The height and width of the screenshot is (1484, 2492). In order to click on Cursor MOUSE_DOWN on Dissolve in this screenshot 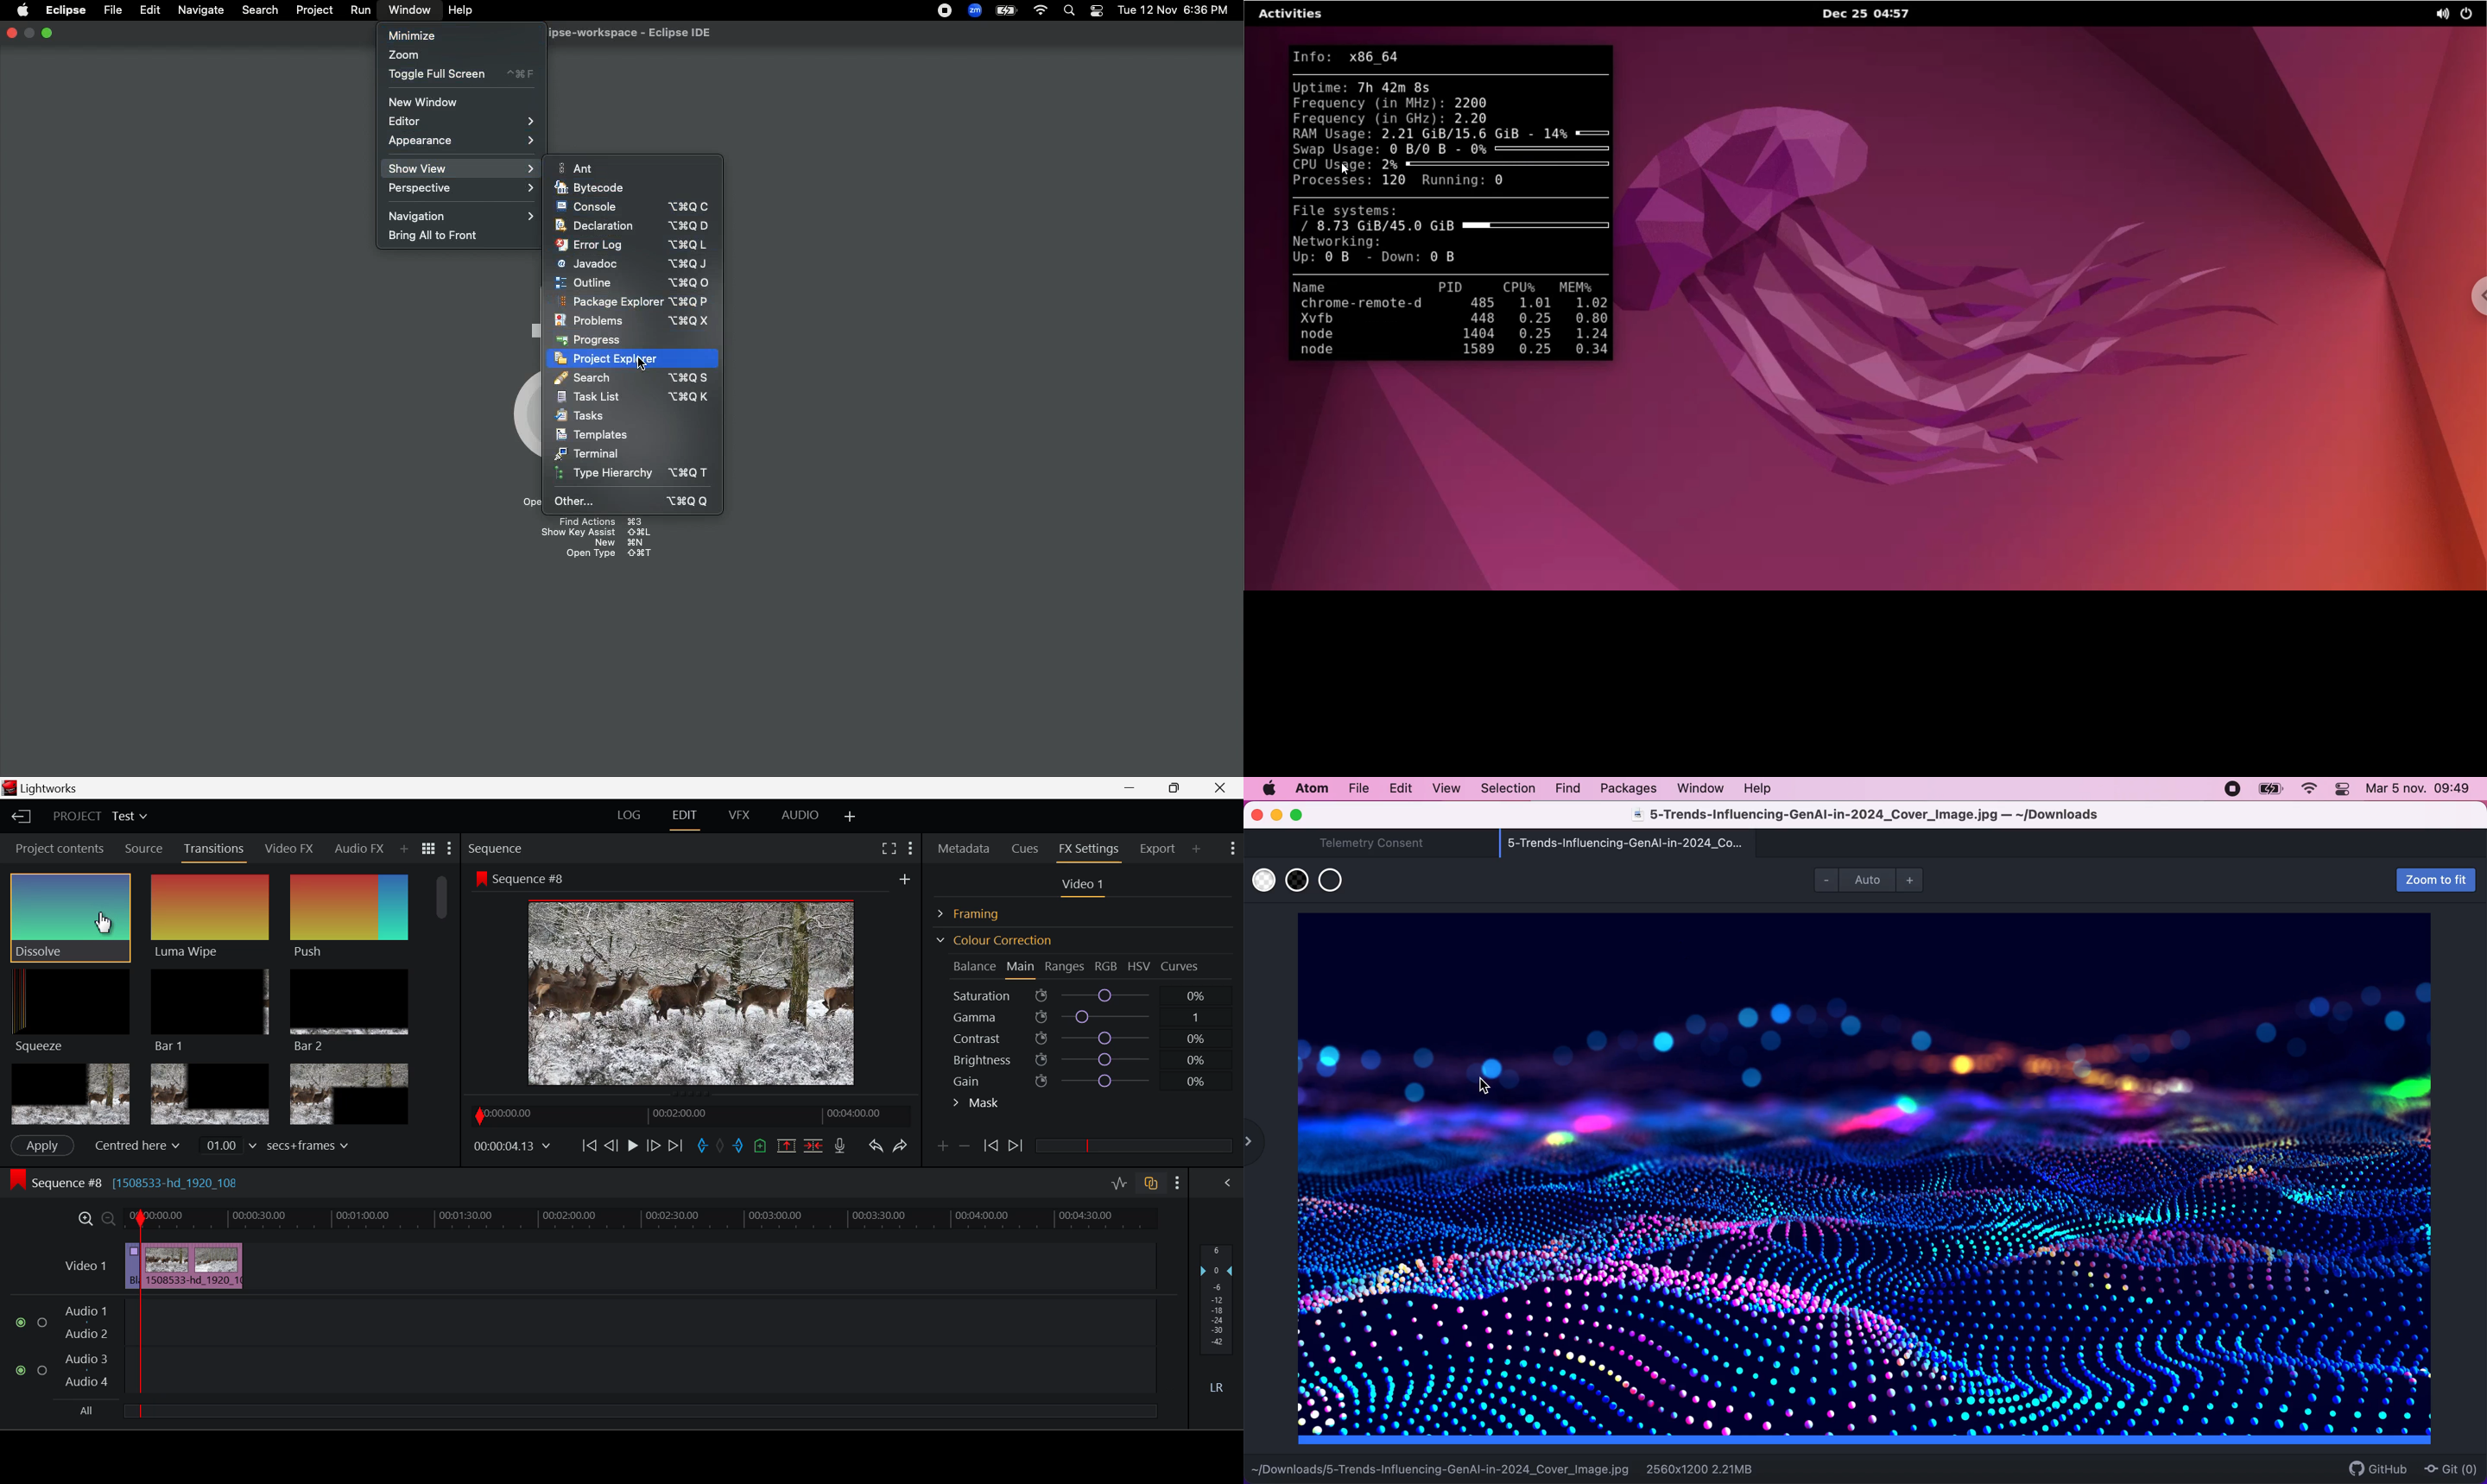, I will do `click(70, 917)`.